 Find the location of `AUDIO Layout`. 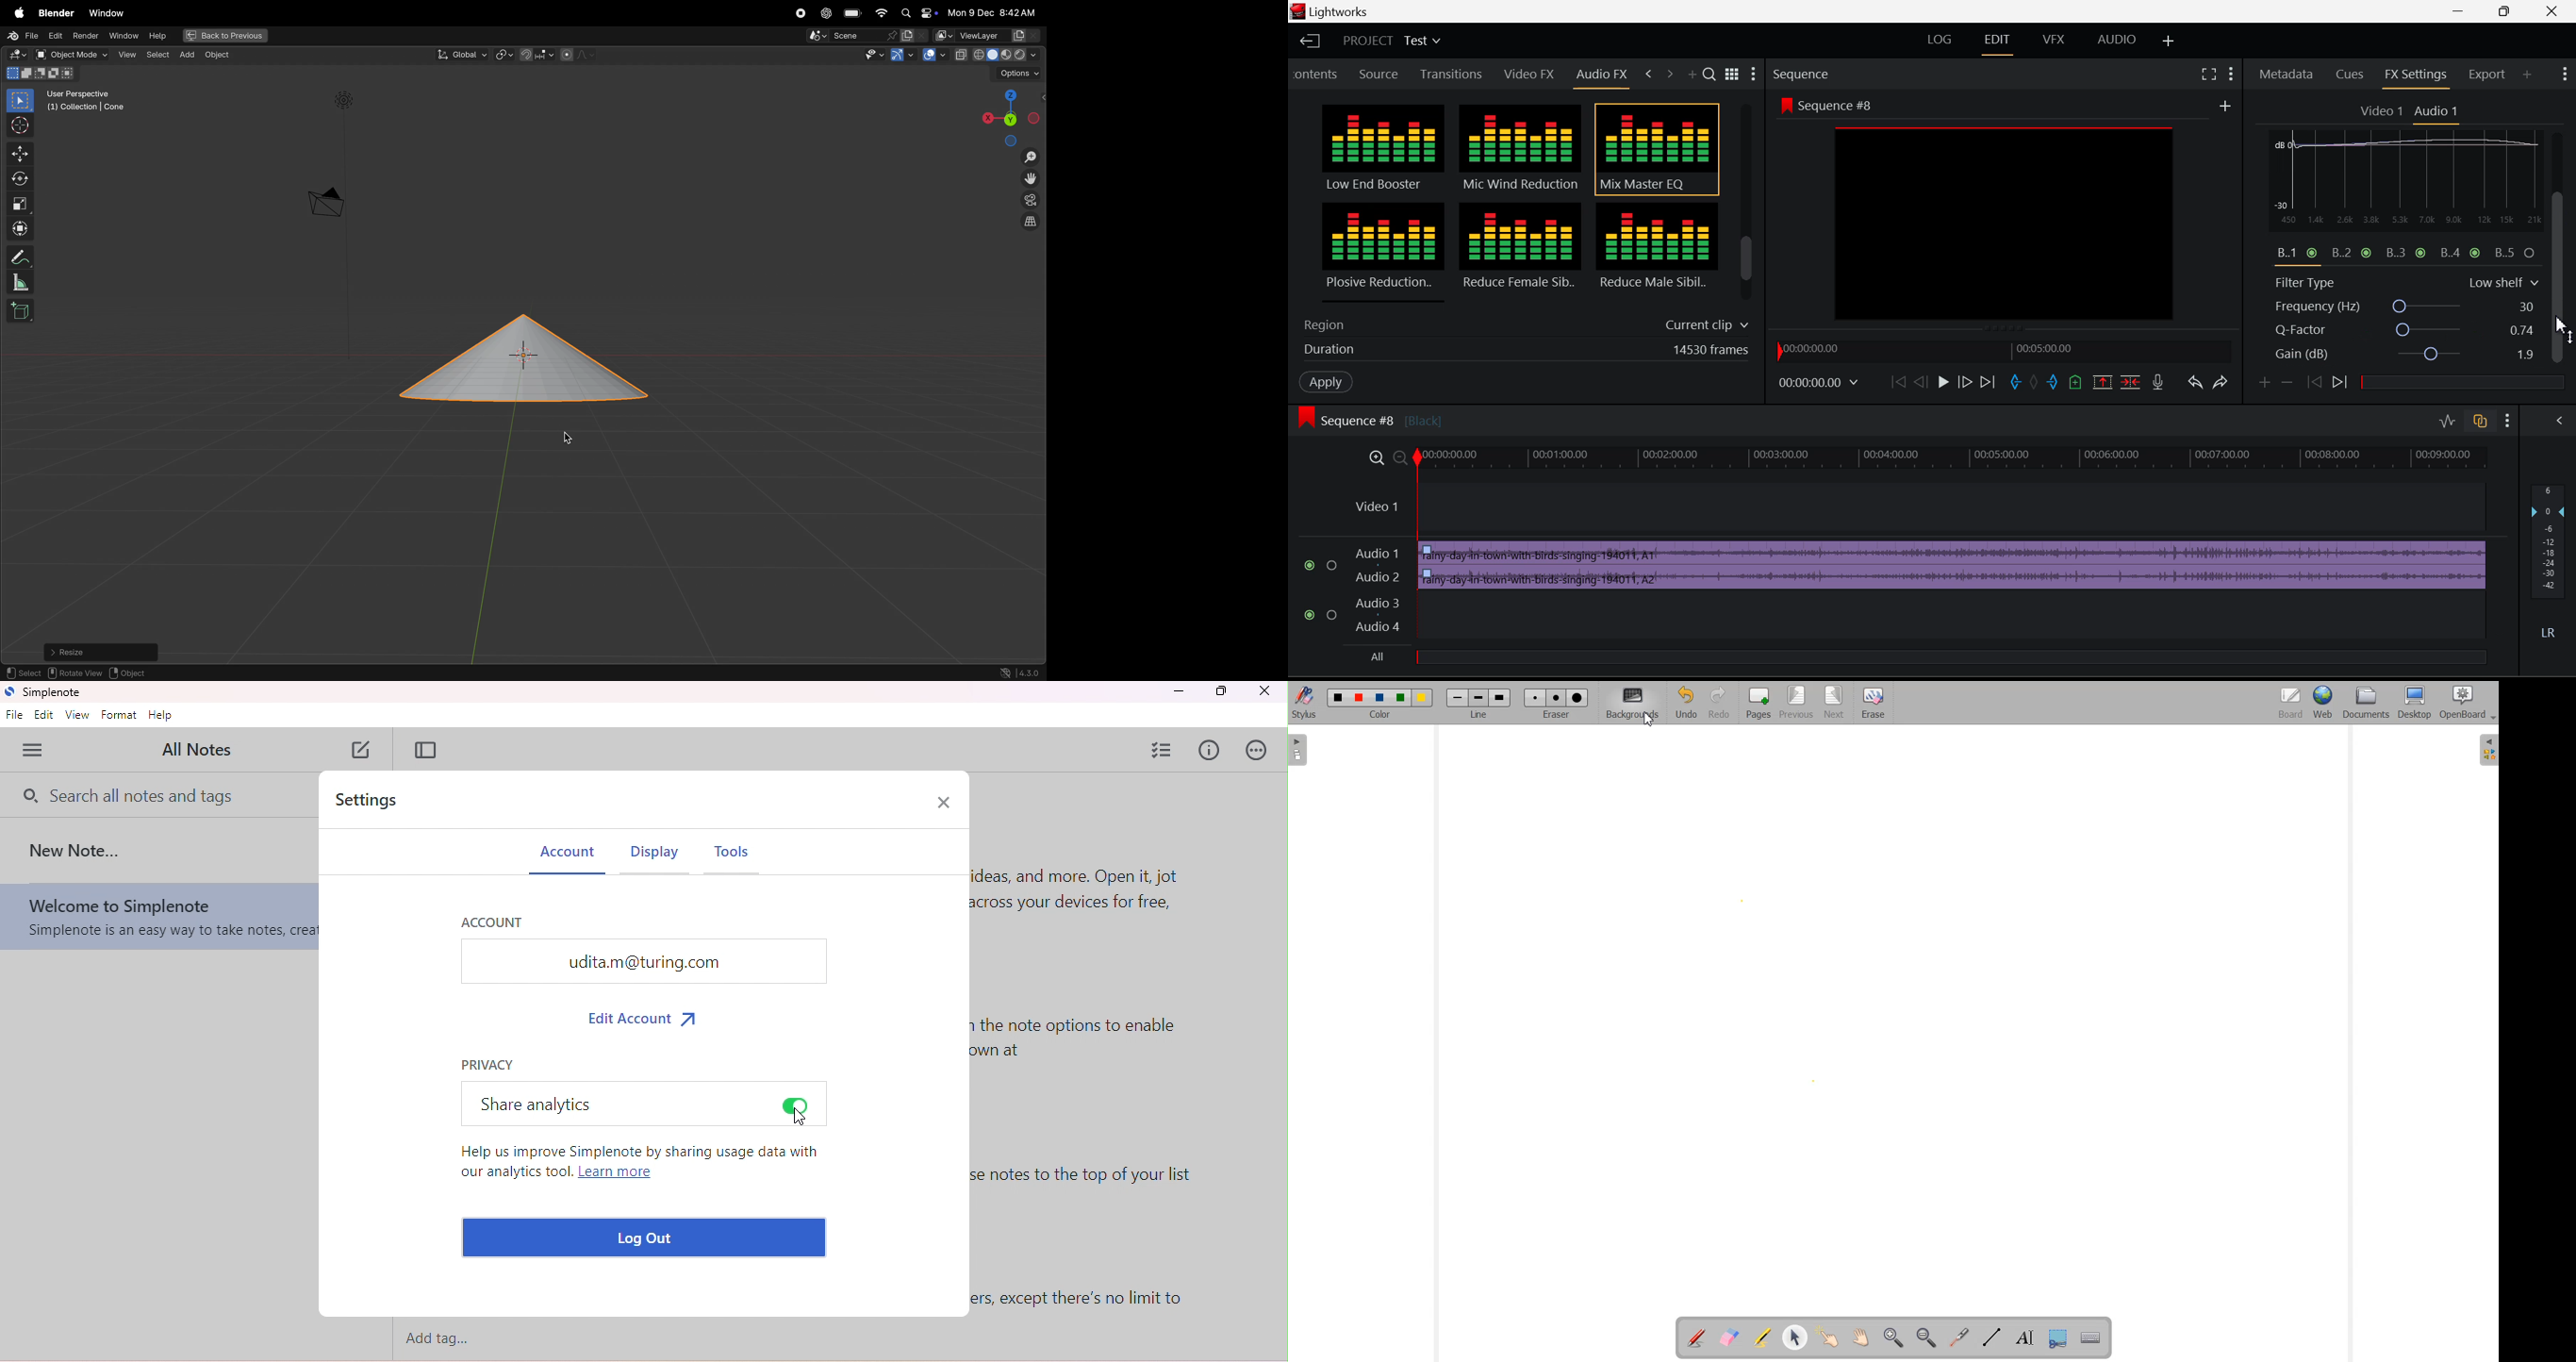

AUDIO Layout is located at coordinates (2116, 41).